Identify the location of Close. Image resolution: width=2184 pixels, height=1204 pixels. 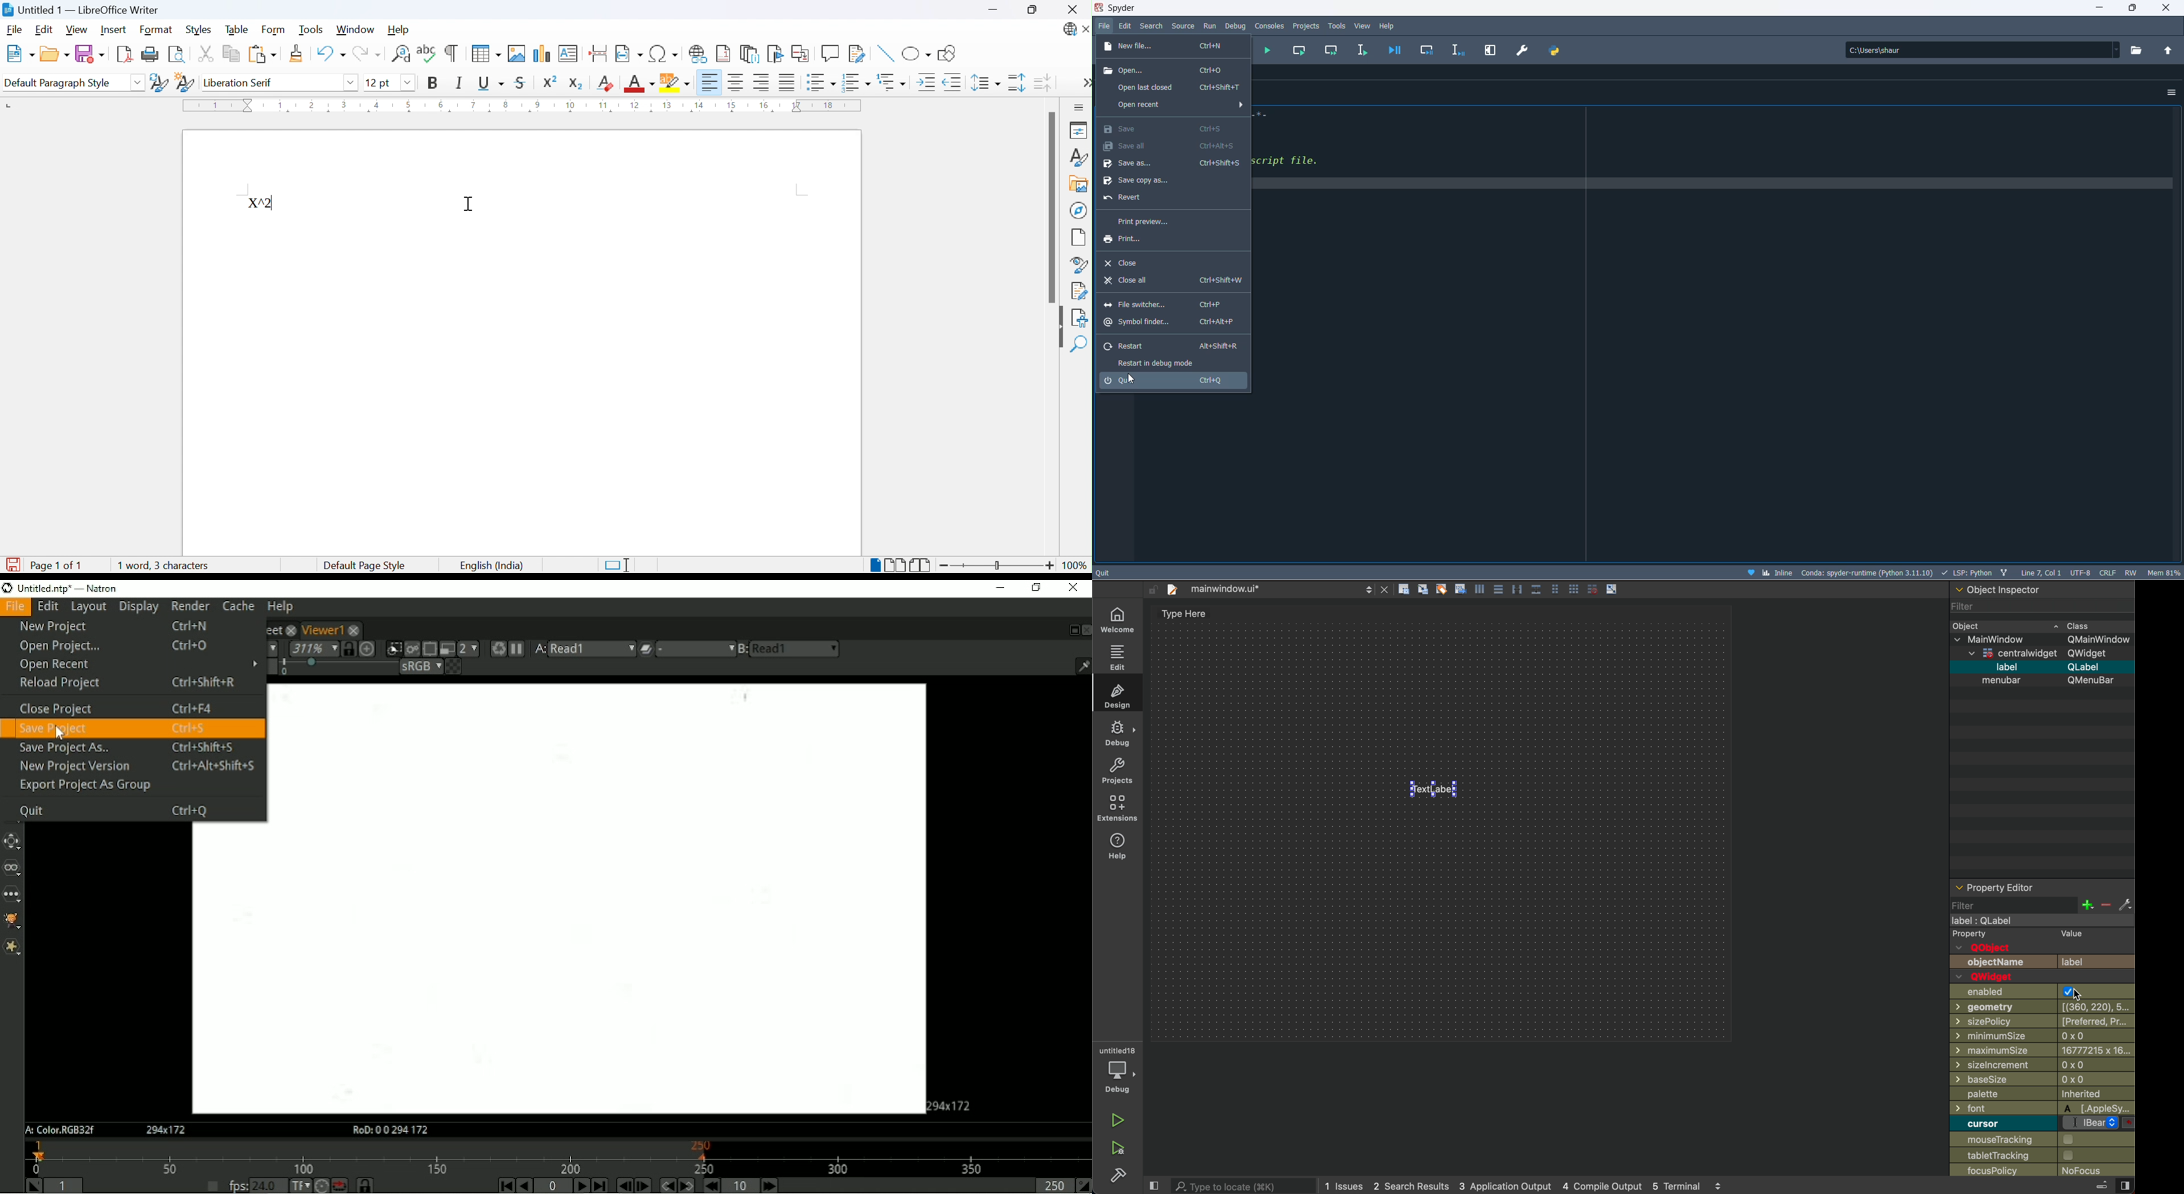
(1072, 10).